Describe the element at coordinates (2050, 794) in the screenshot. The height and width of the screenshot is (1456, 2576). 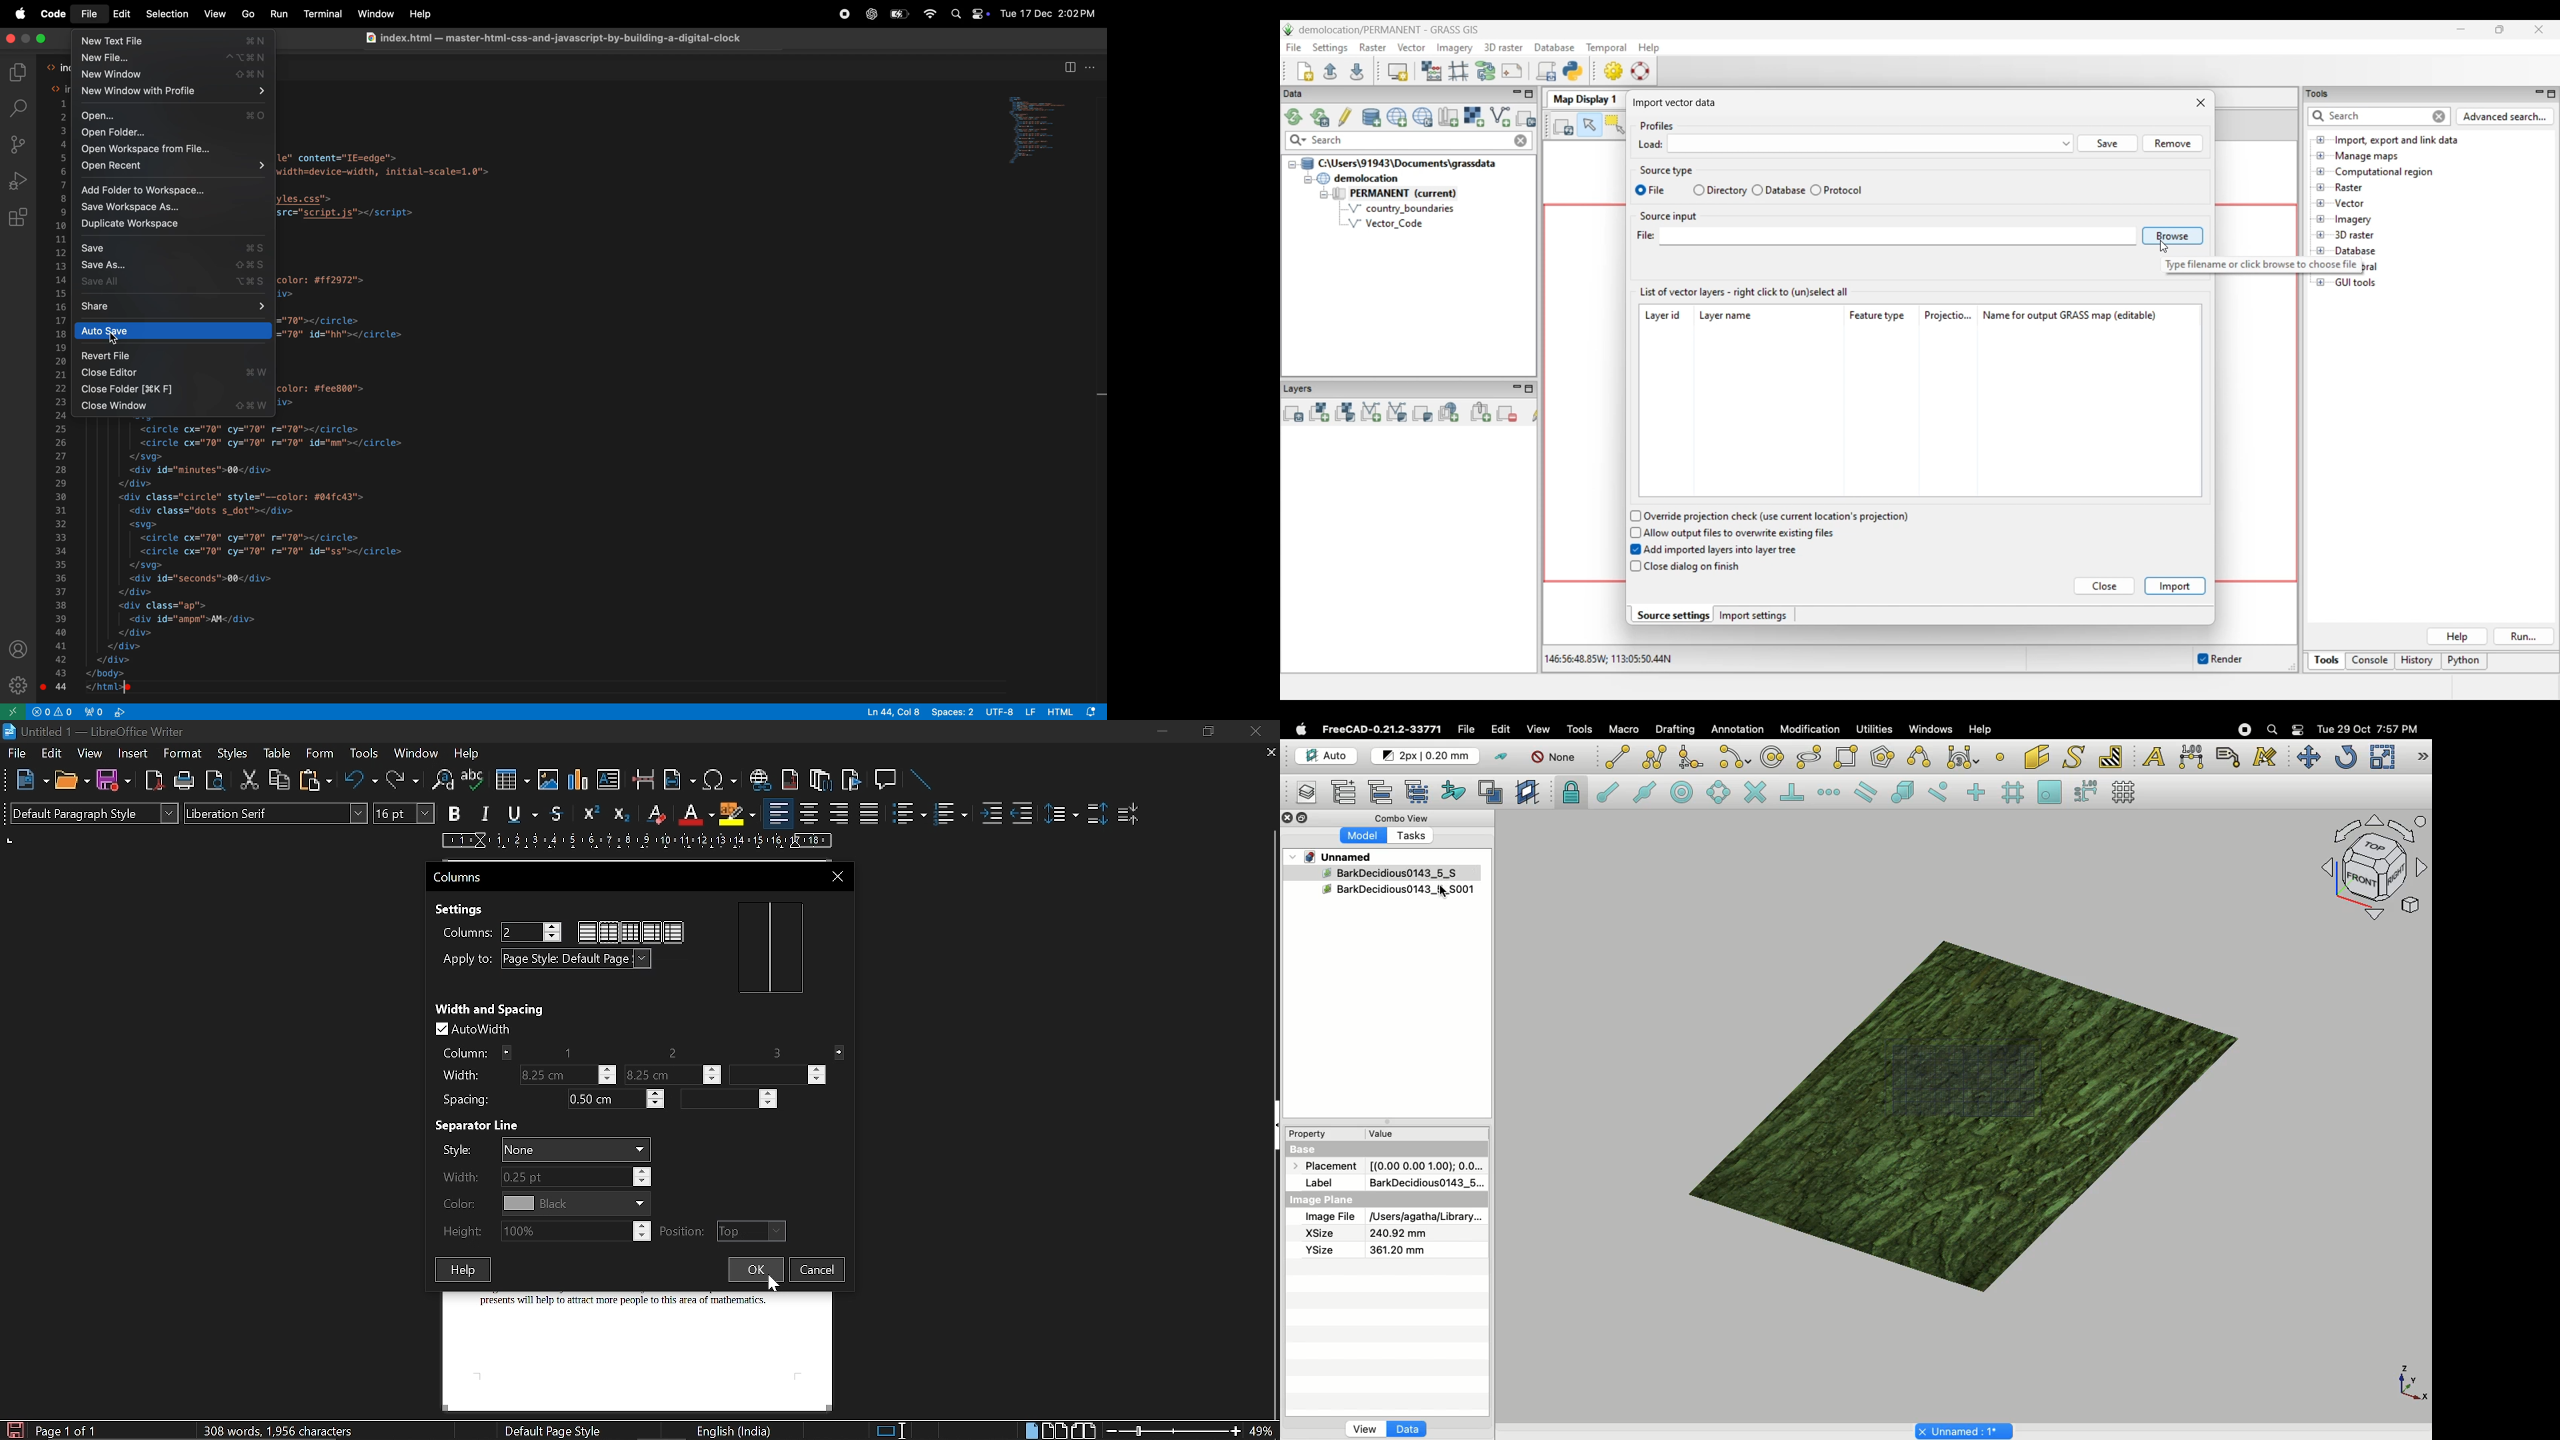
I see `Snap working plane` at that location.